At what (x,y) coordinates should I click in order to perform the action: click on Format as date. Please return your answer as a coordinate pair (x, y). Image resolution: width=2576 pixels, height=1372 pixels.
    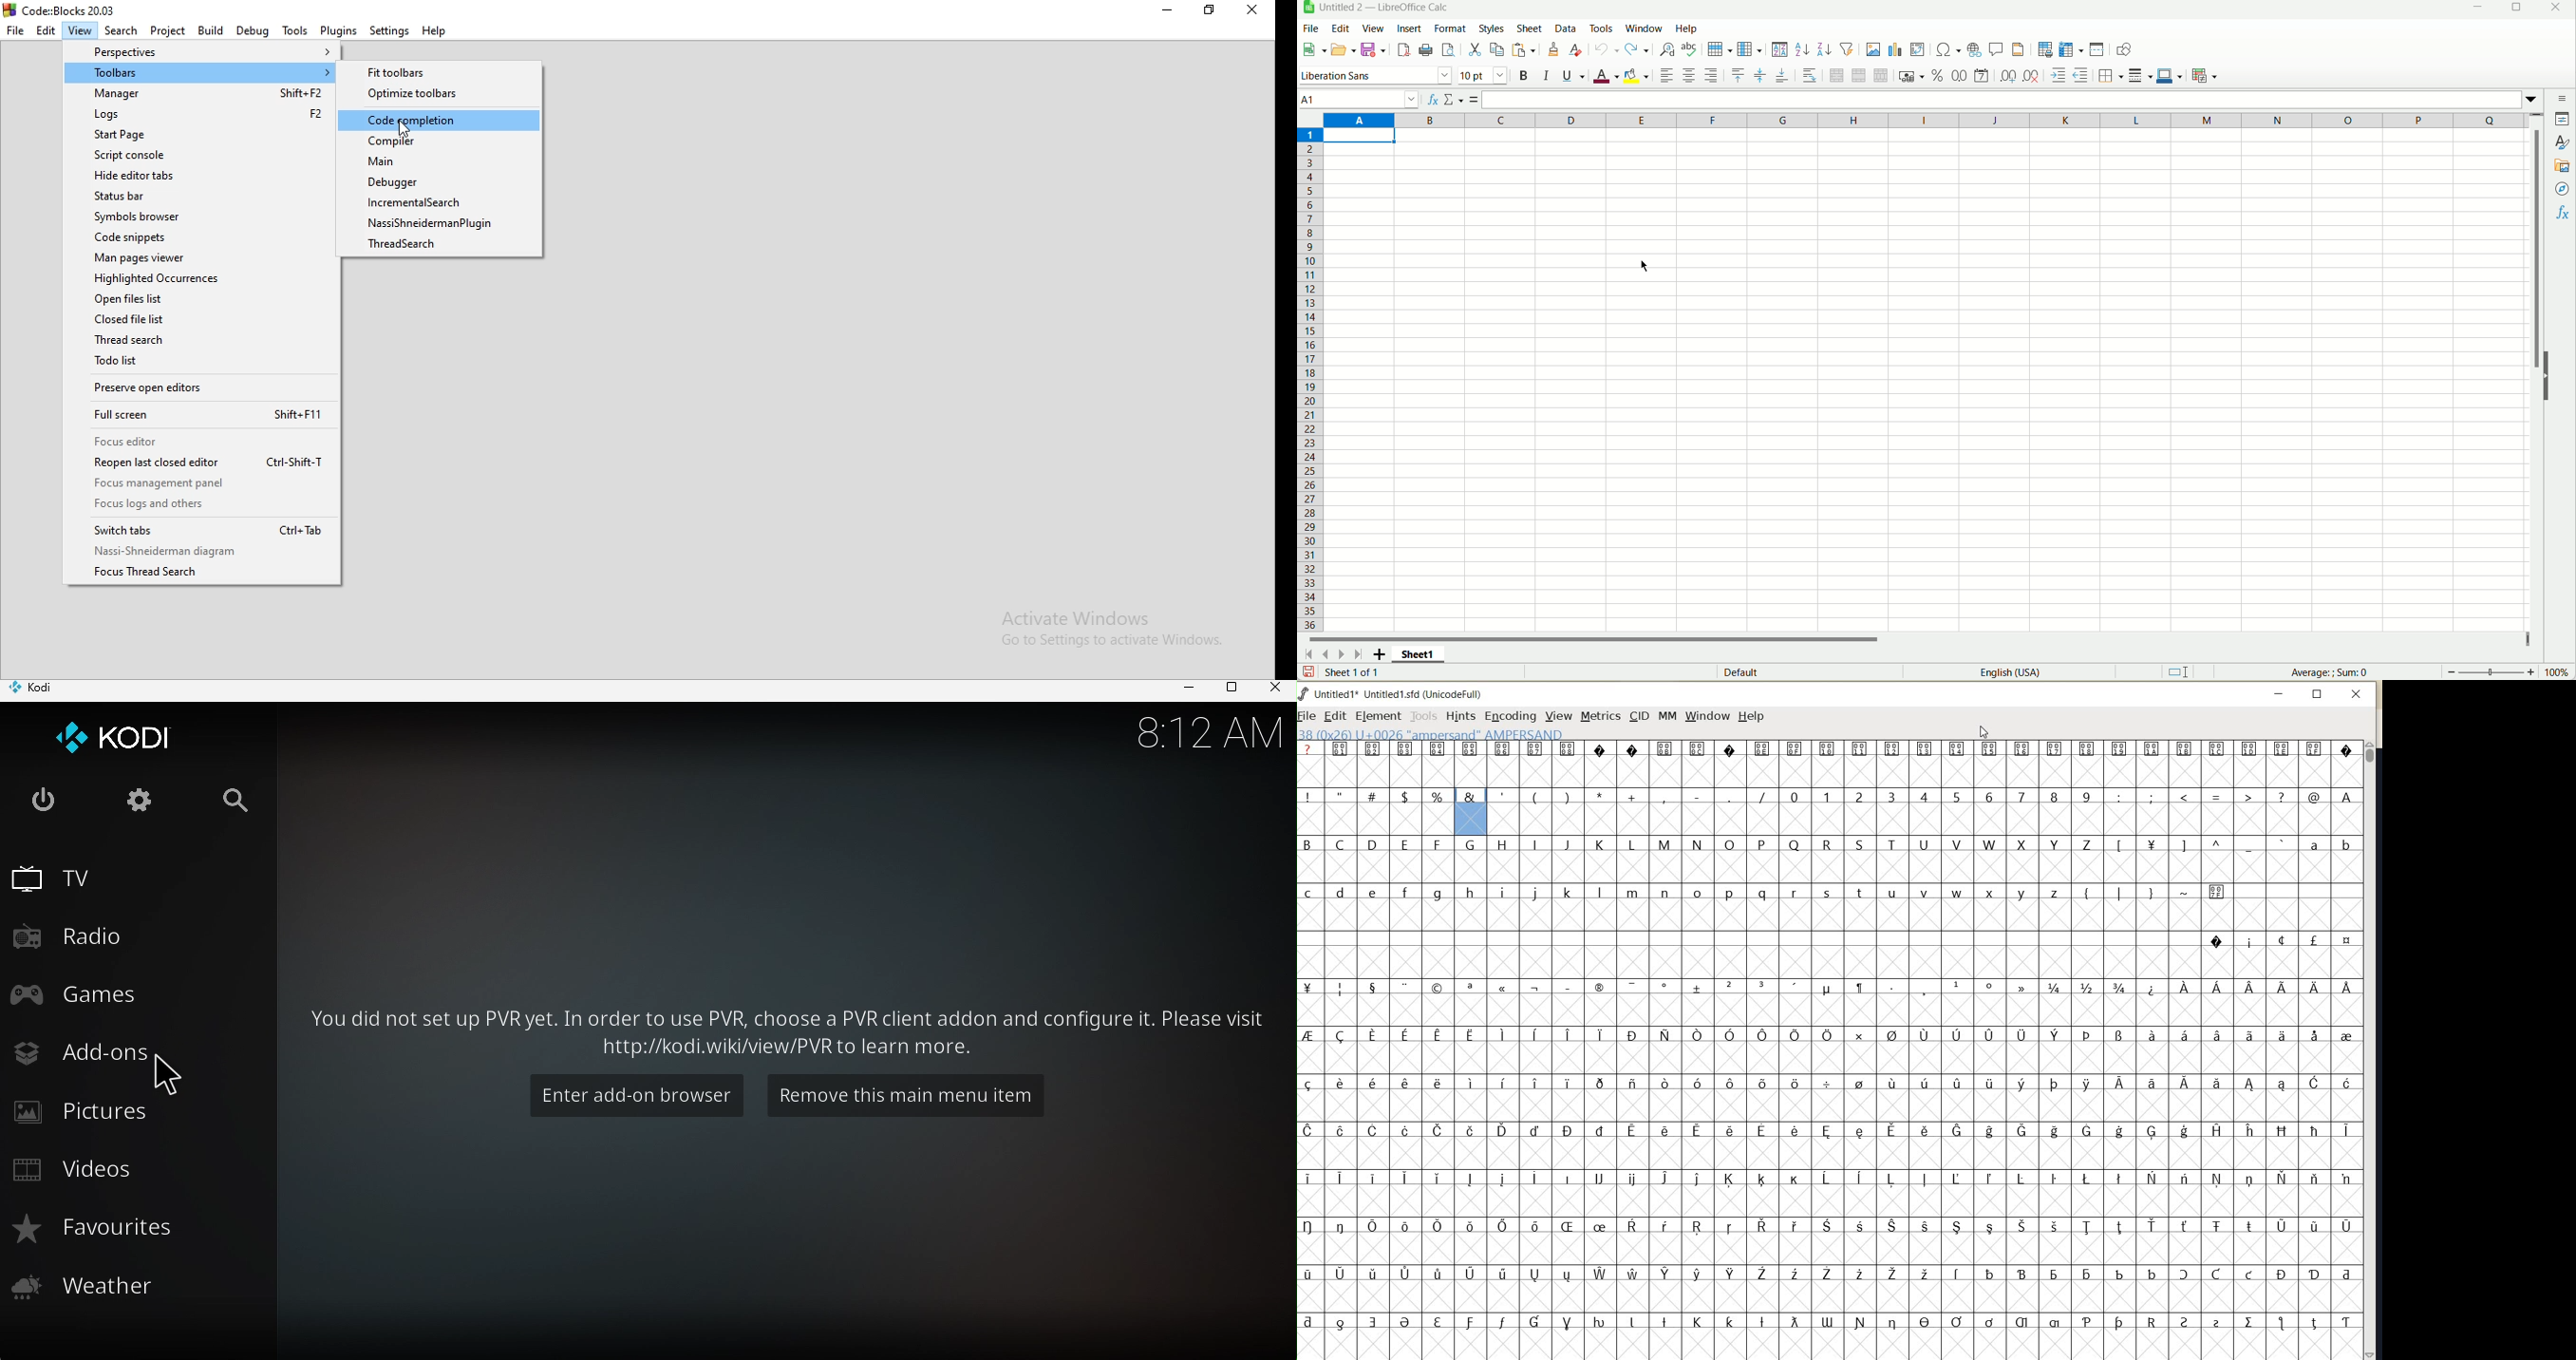
    Looking at the image, I should click on (1982, 75).